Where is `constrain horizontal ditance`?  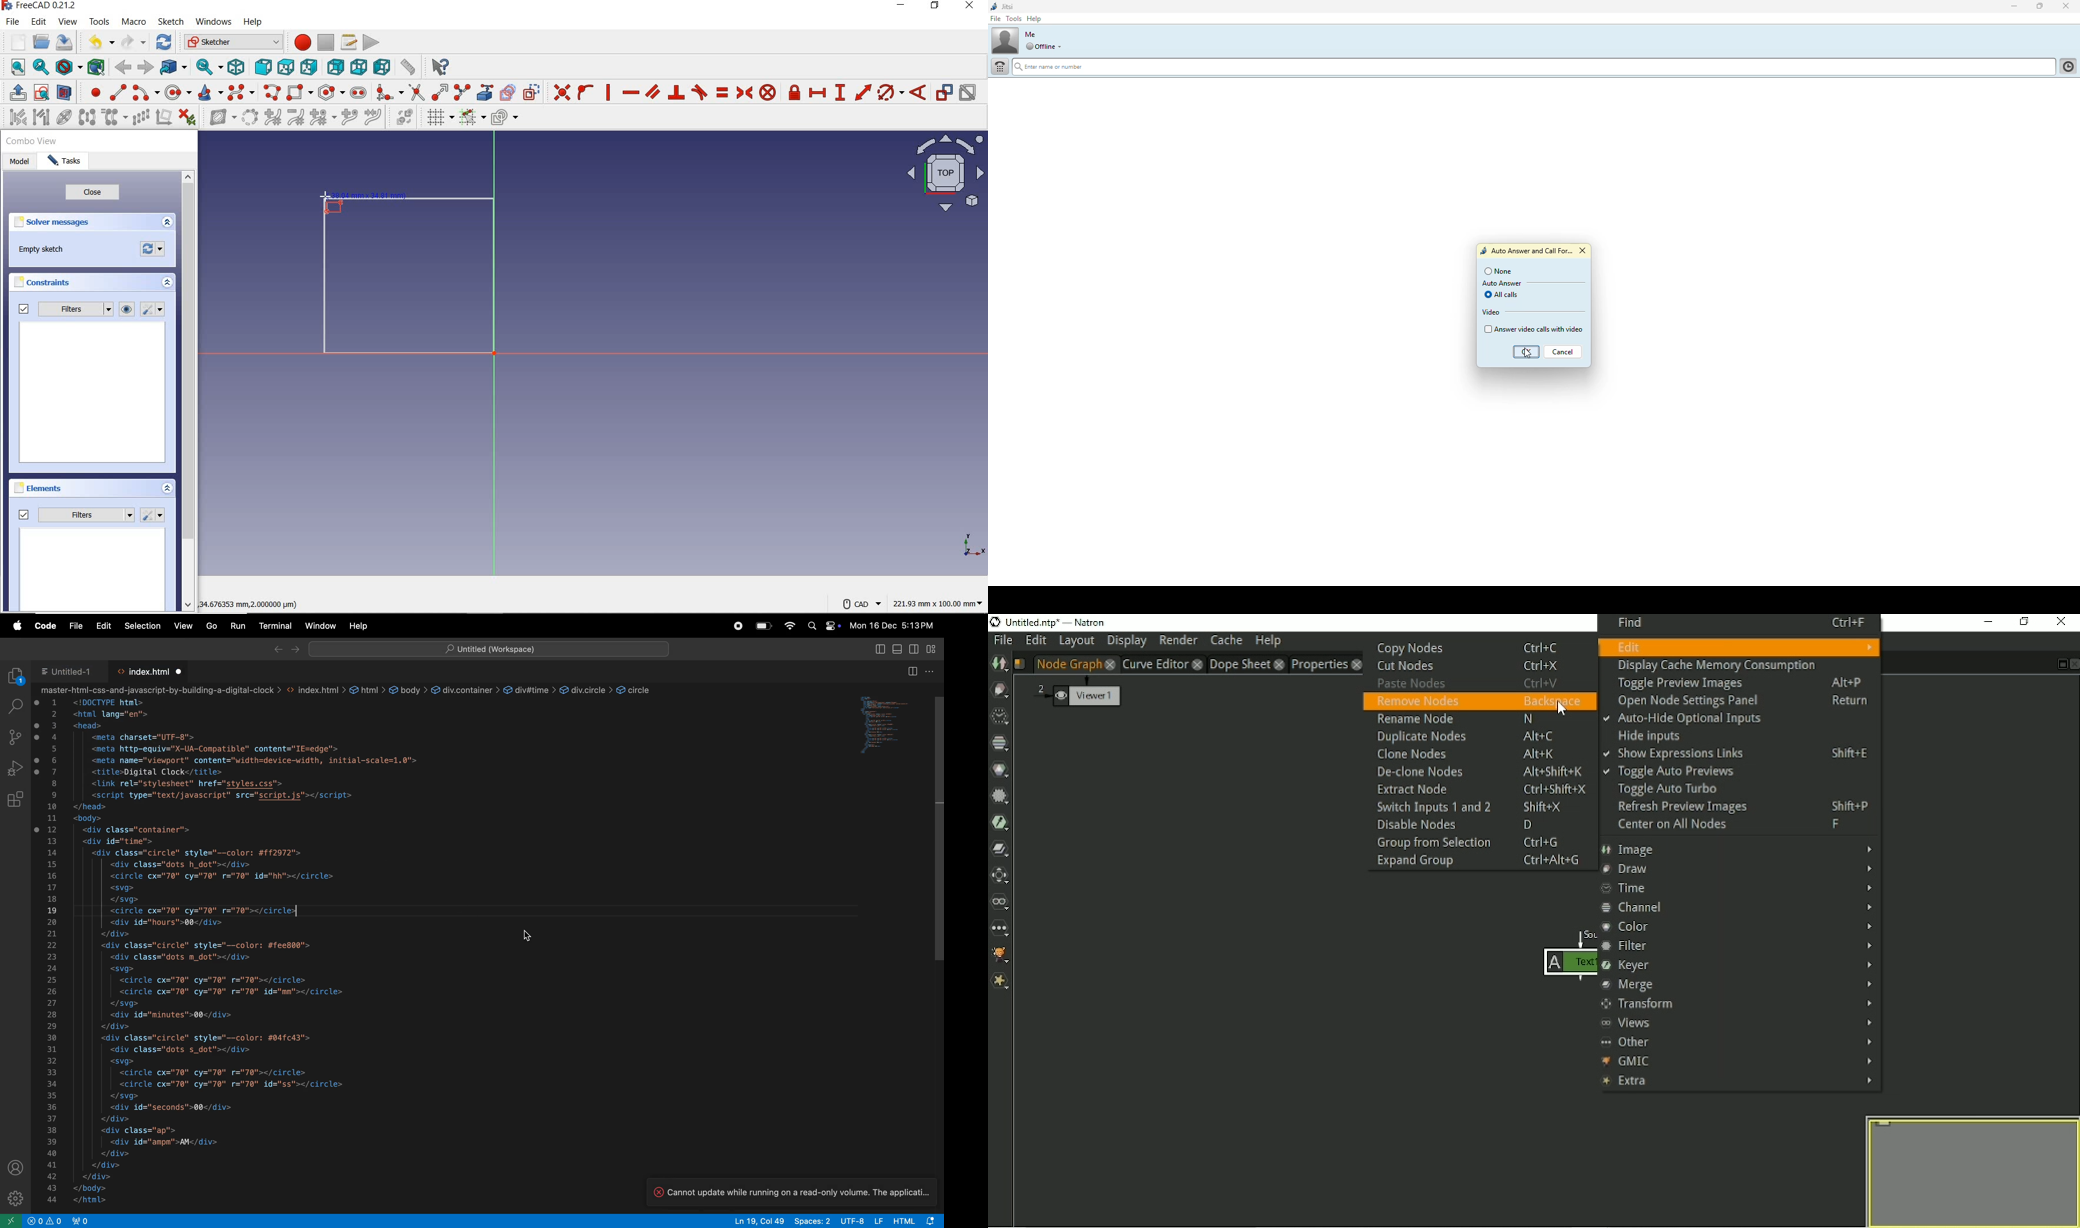 constrain horizontal ditance is located at coordinates (819, 92).